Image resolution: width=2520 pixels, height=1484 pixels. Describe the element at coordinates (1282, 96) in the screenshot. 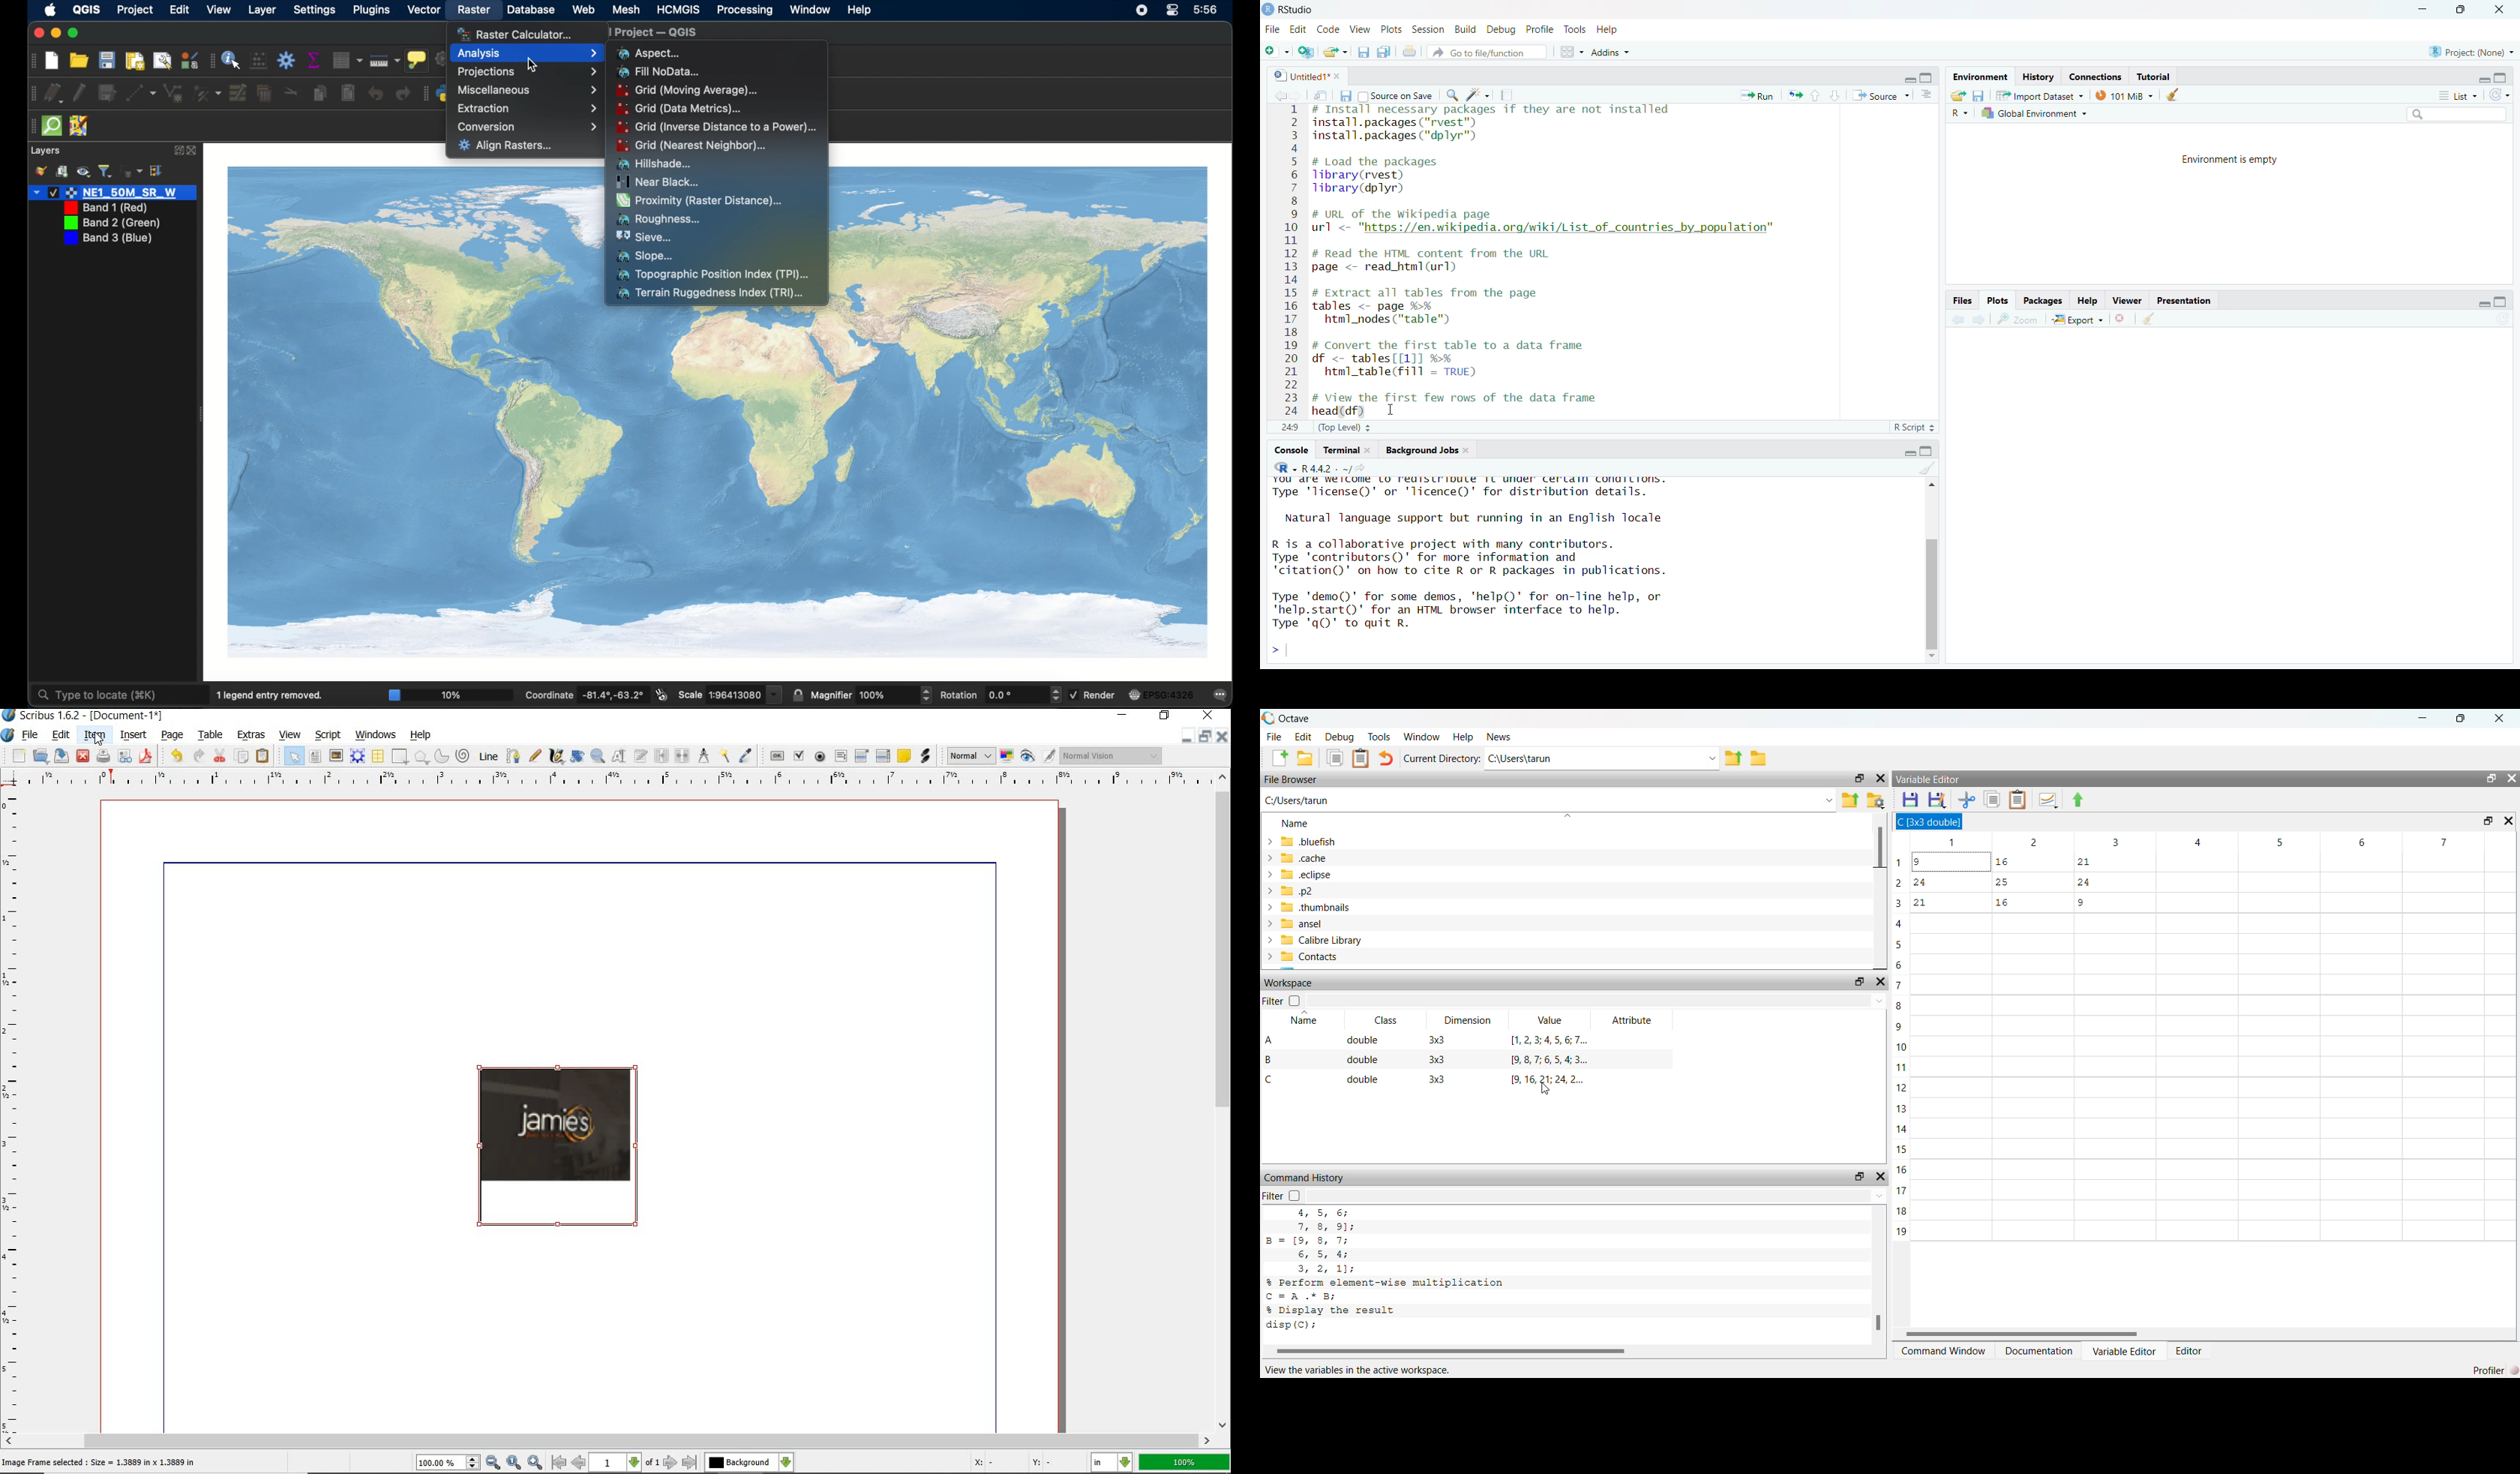

I see `back` at that location.